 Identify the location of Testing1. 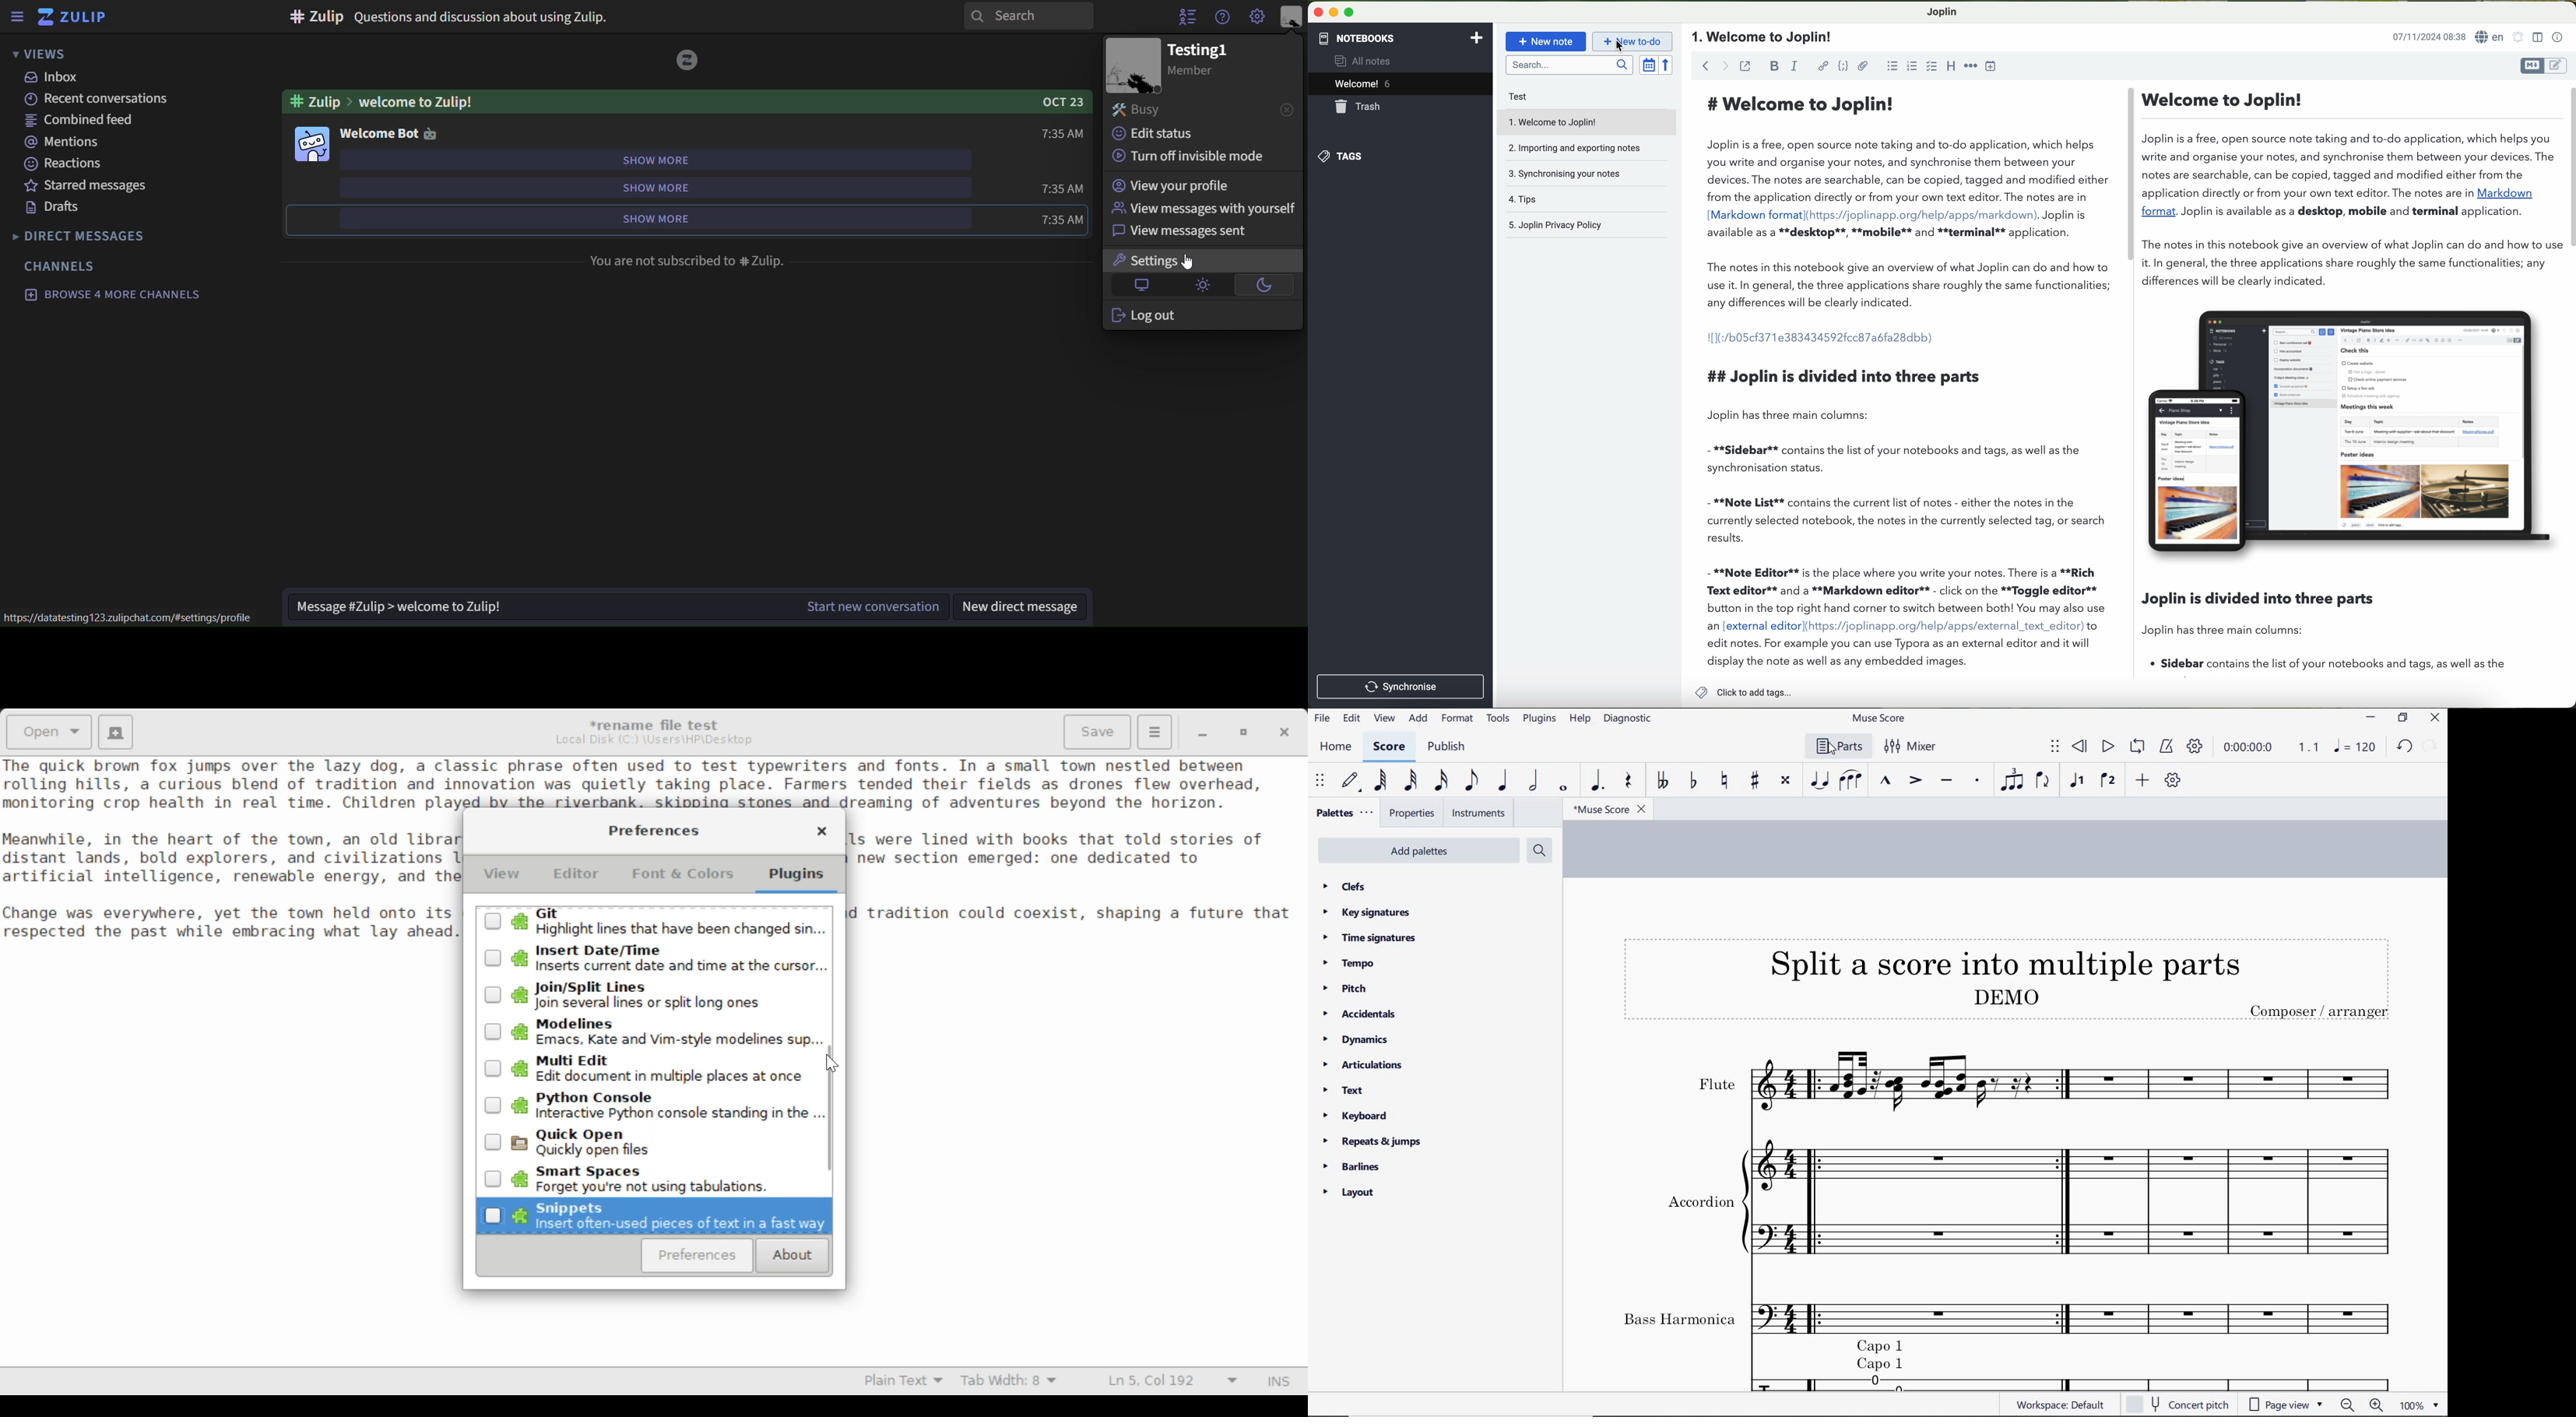
(1203, 50).